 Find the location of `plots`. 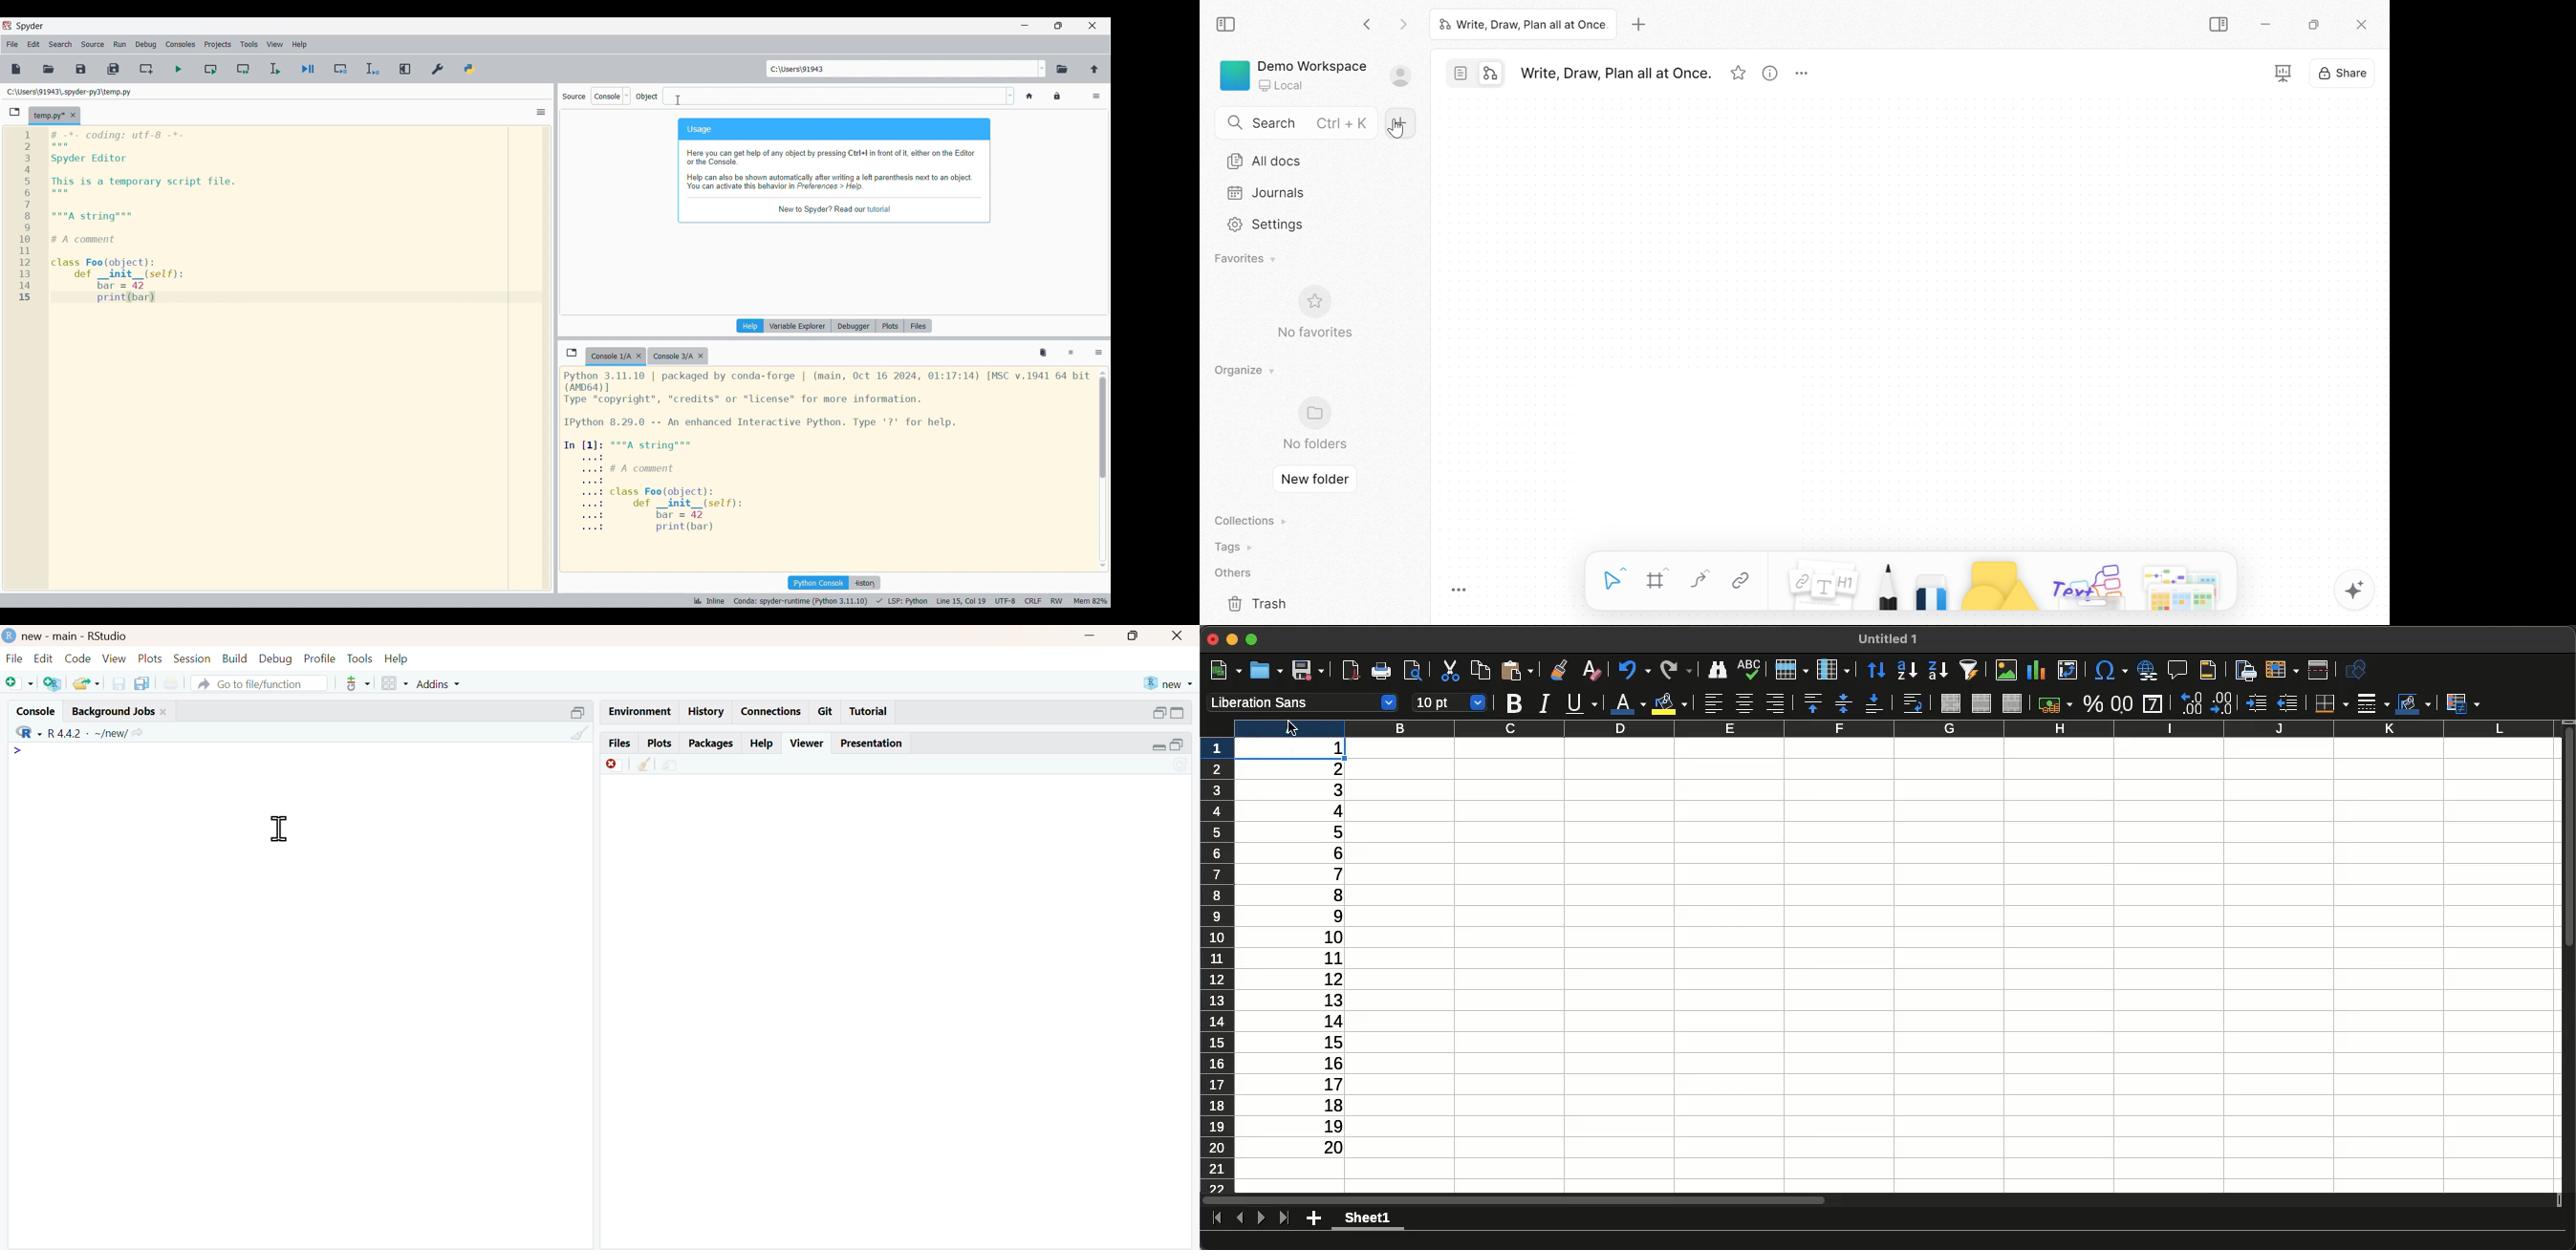

plots is located at coordinates (152, 658).